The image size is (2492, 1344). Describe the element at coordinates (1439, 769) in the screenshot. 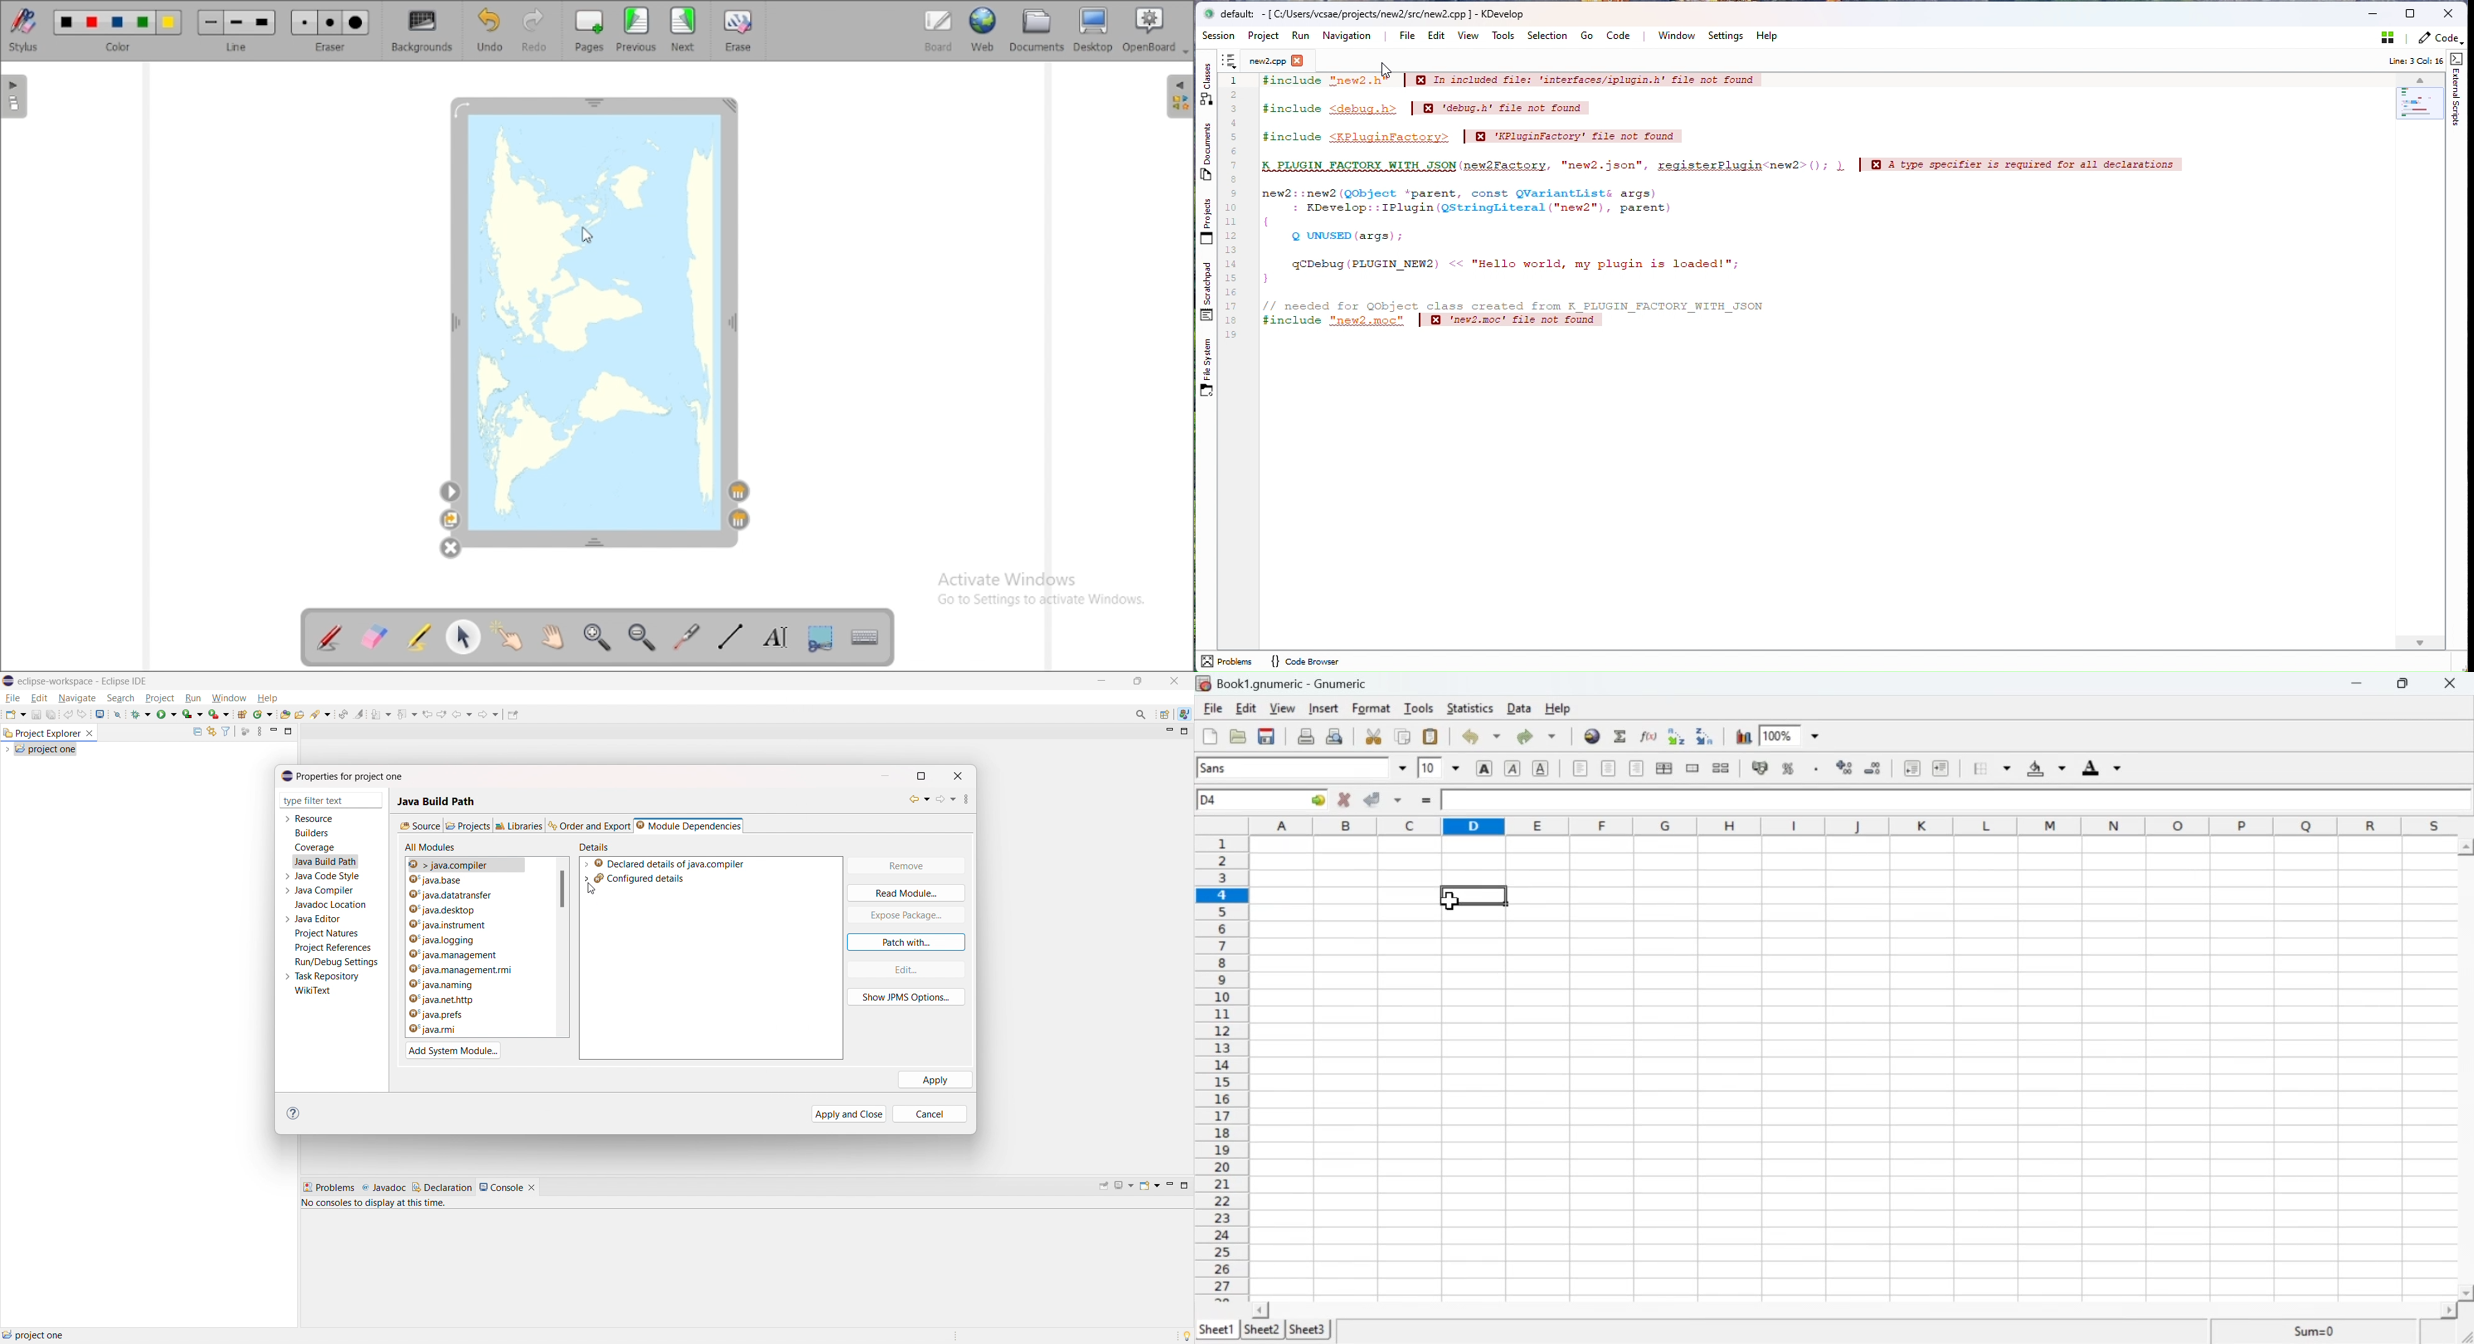

I see `Font size` at that location.